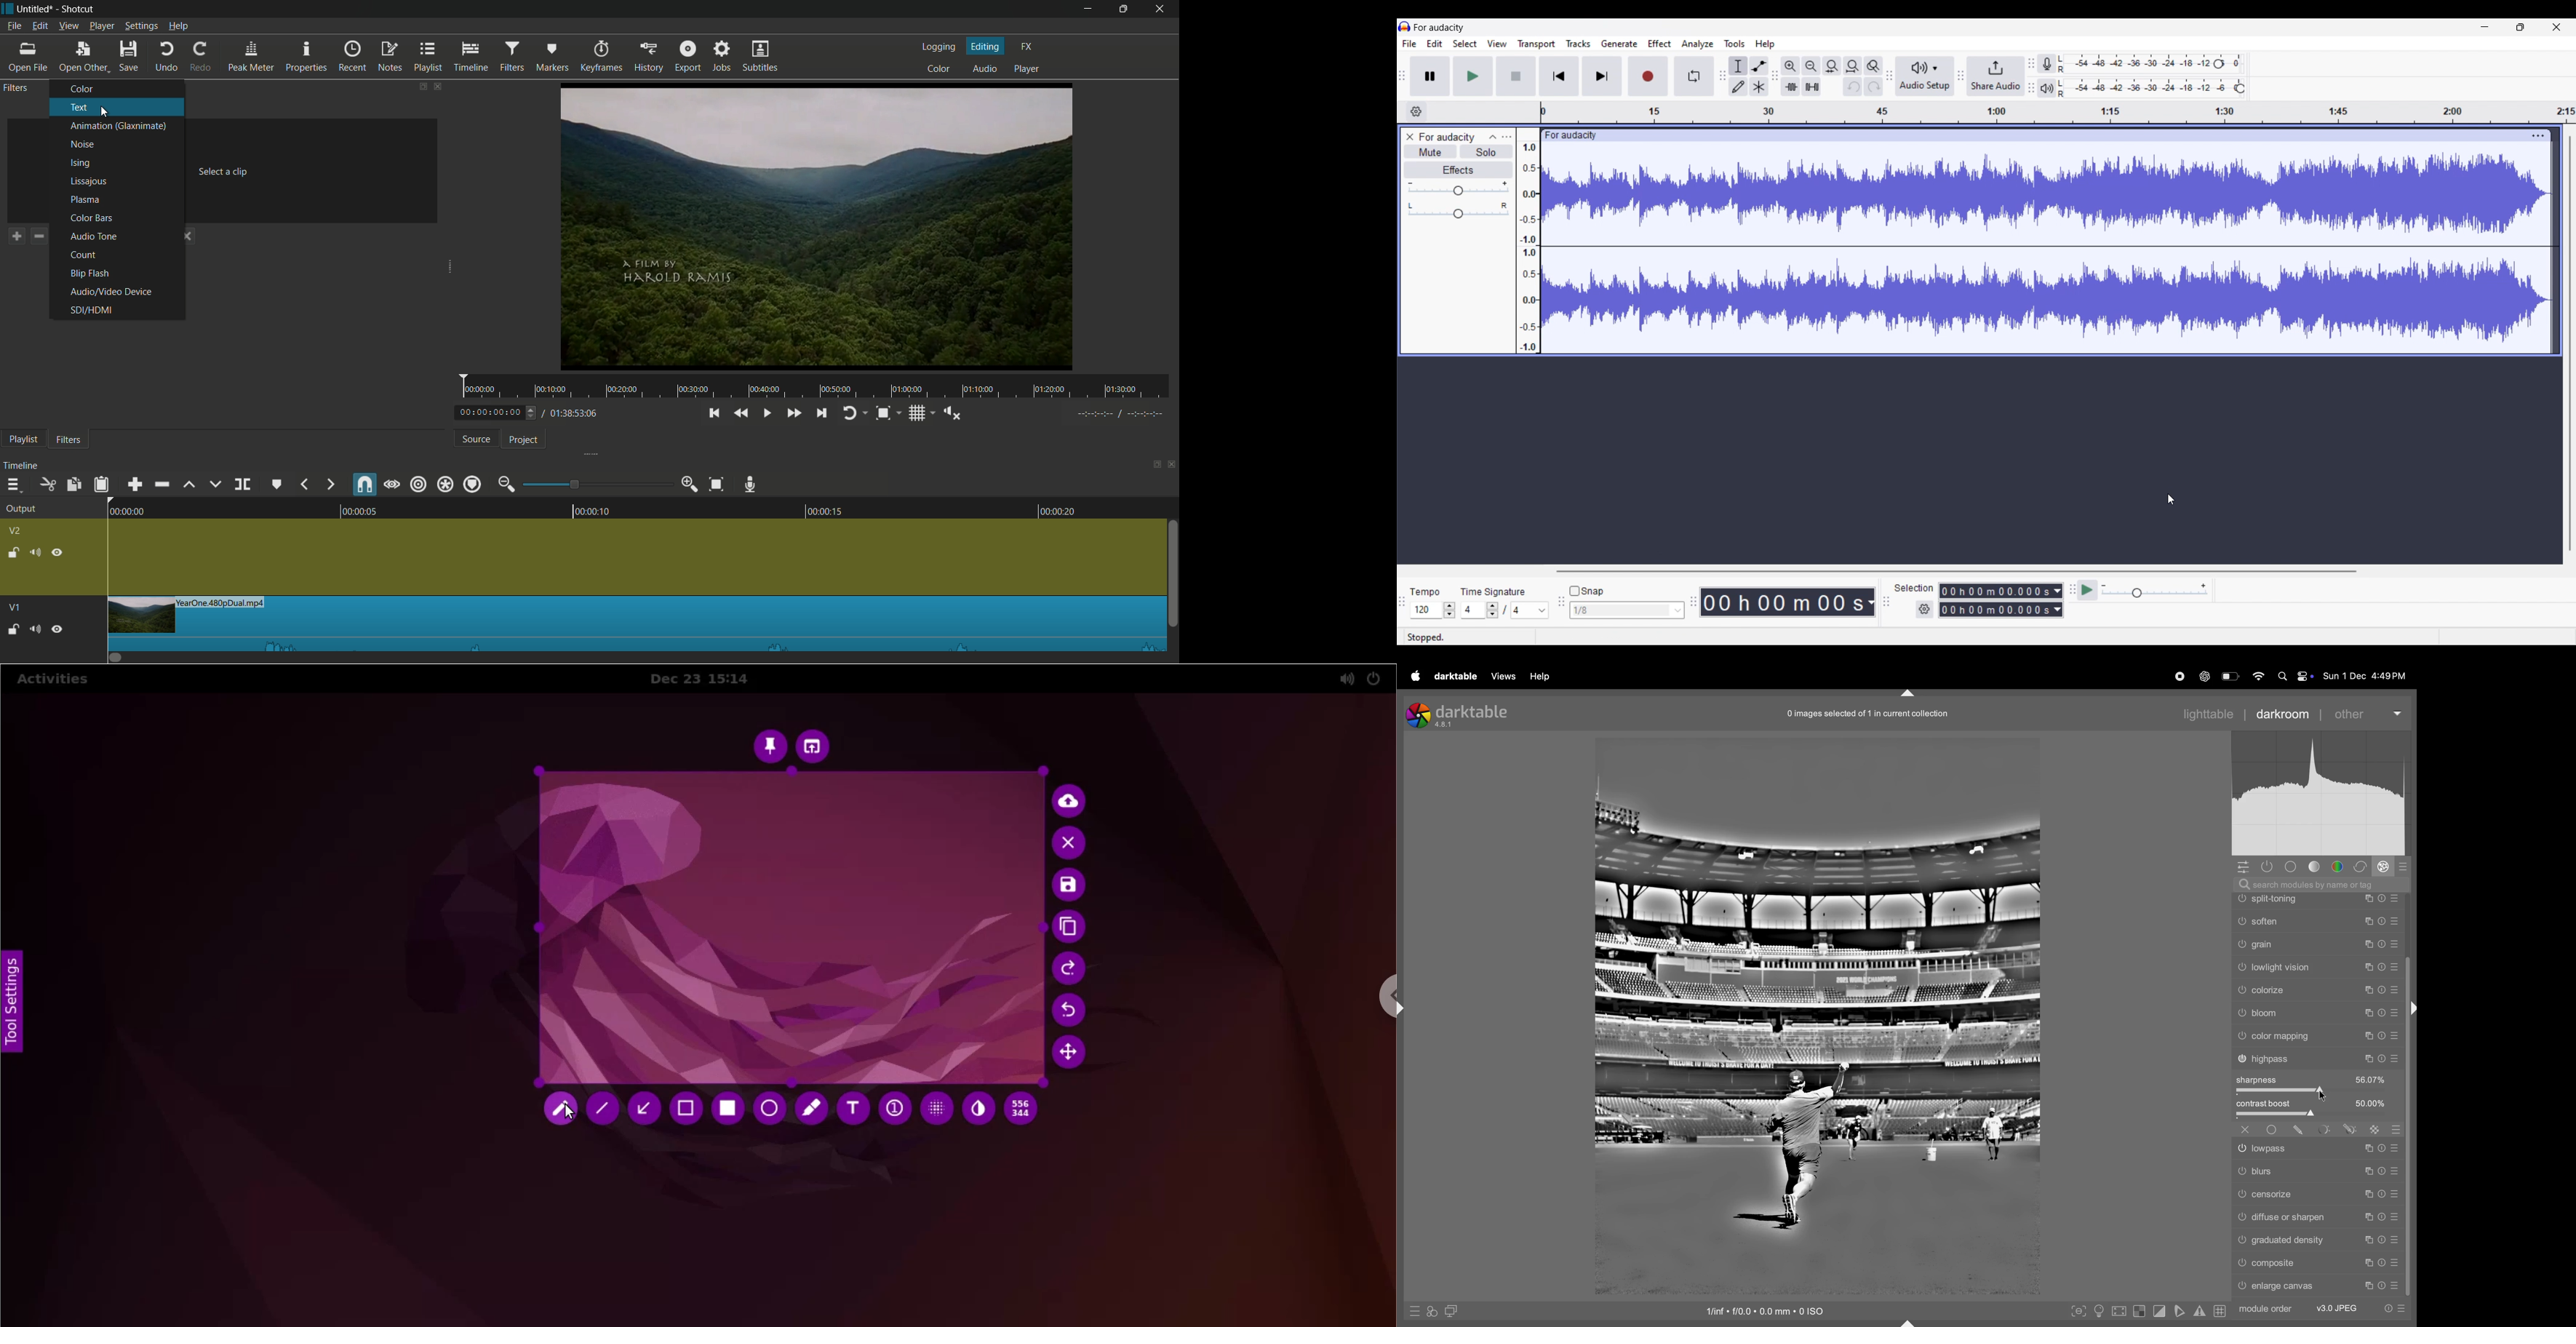 The height and width of the screenshot is (1344, 2576). Describe the element at coordinates (2293, 867) in the screenshot. I see `base` at that location.